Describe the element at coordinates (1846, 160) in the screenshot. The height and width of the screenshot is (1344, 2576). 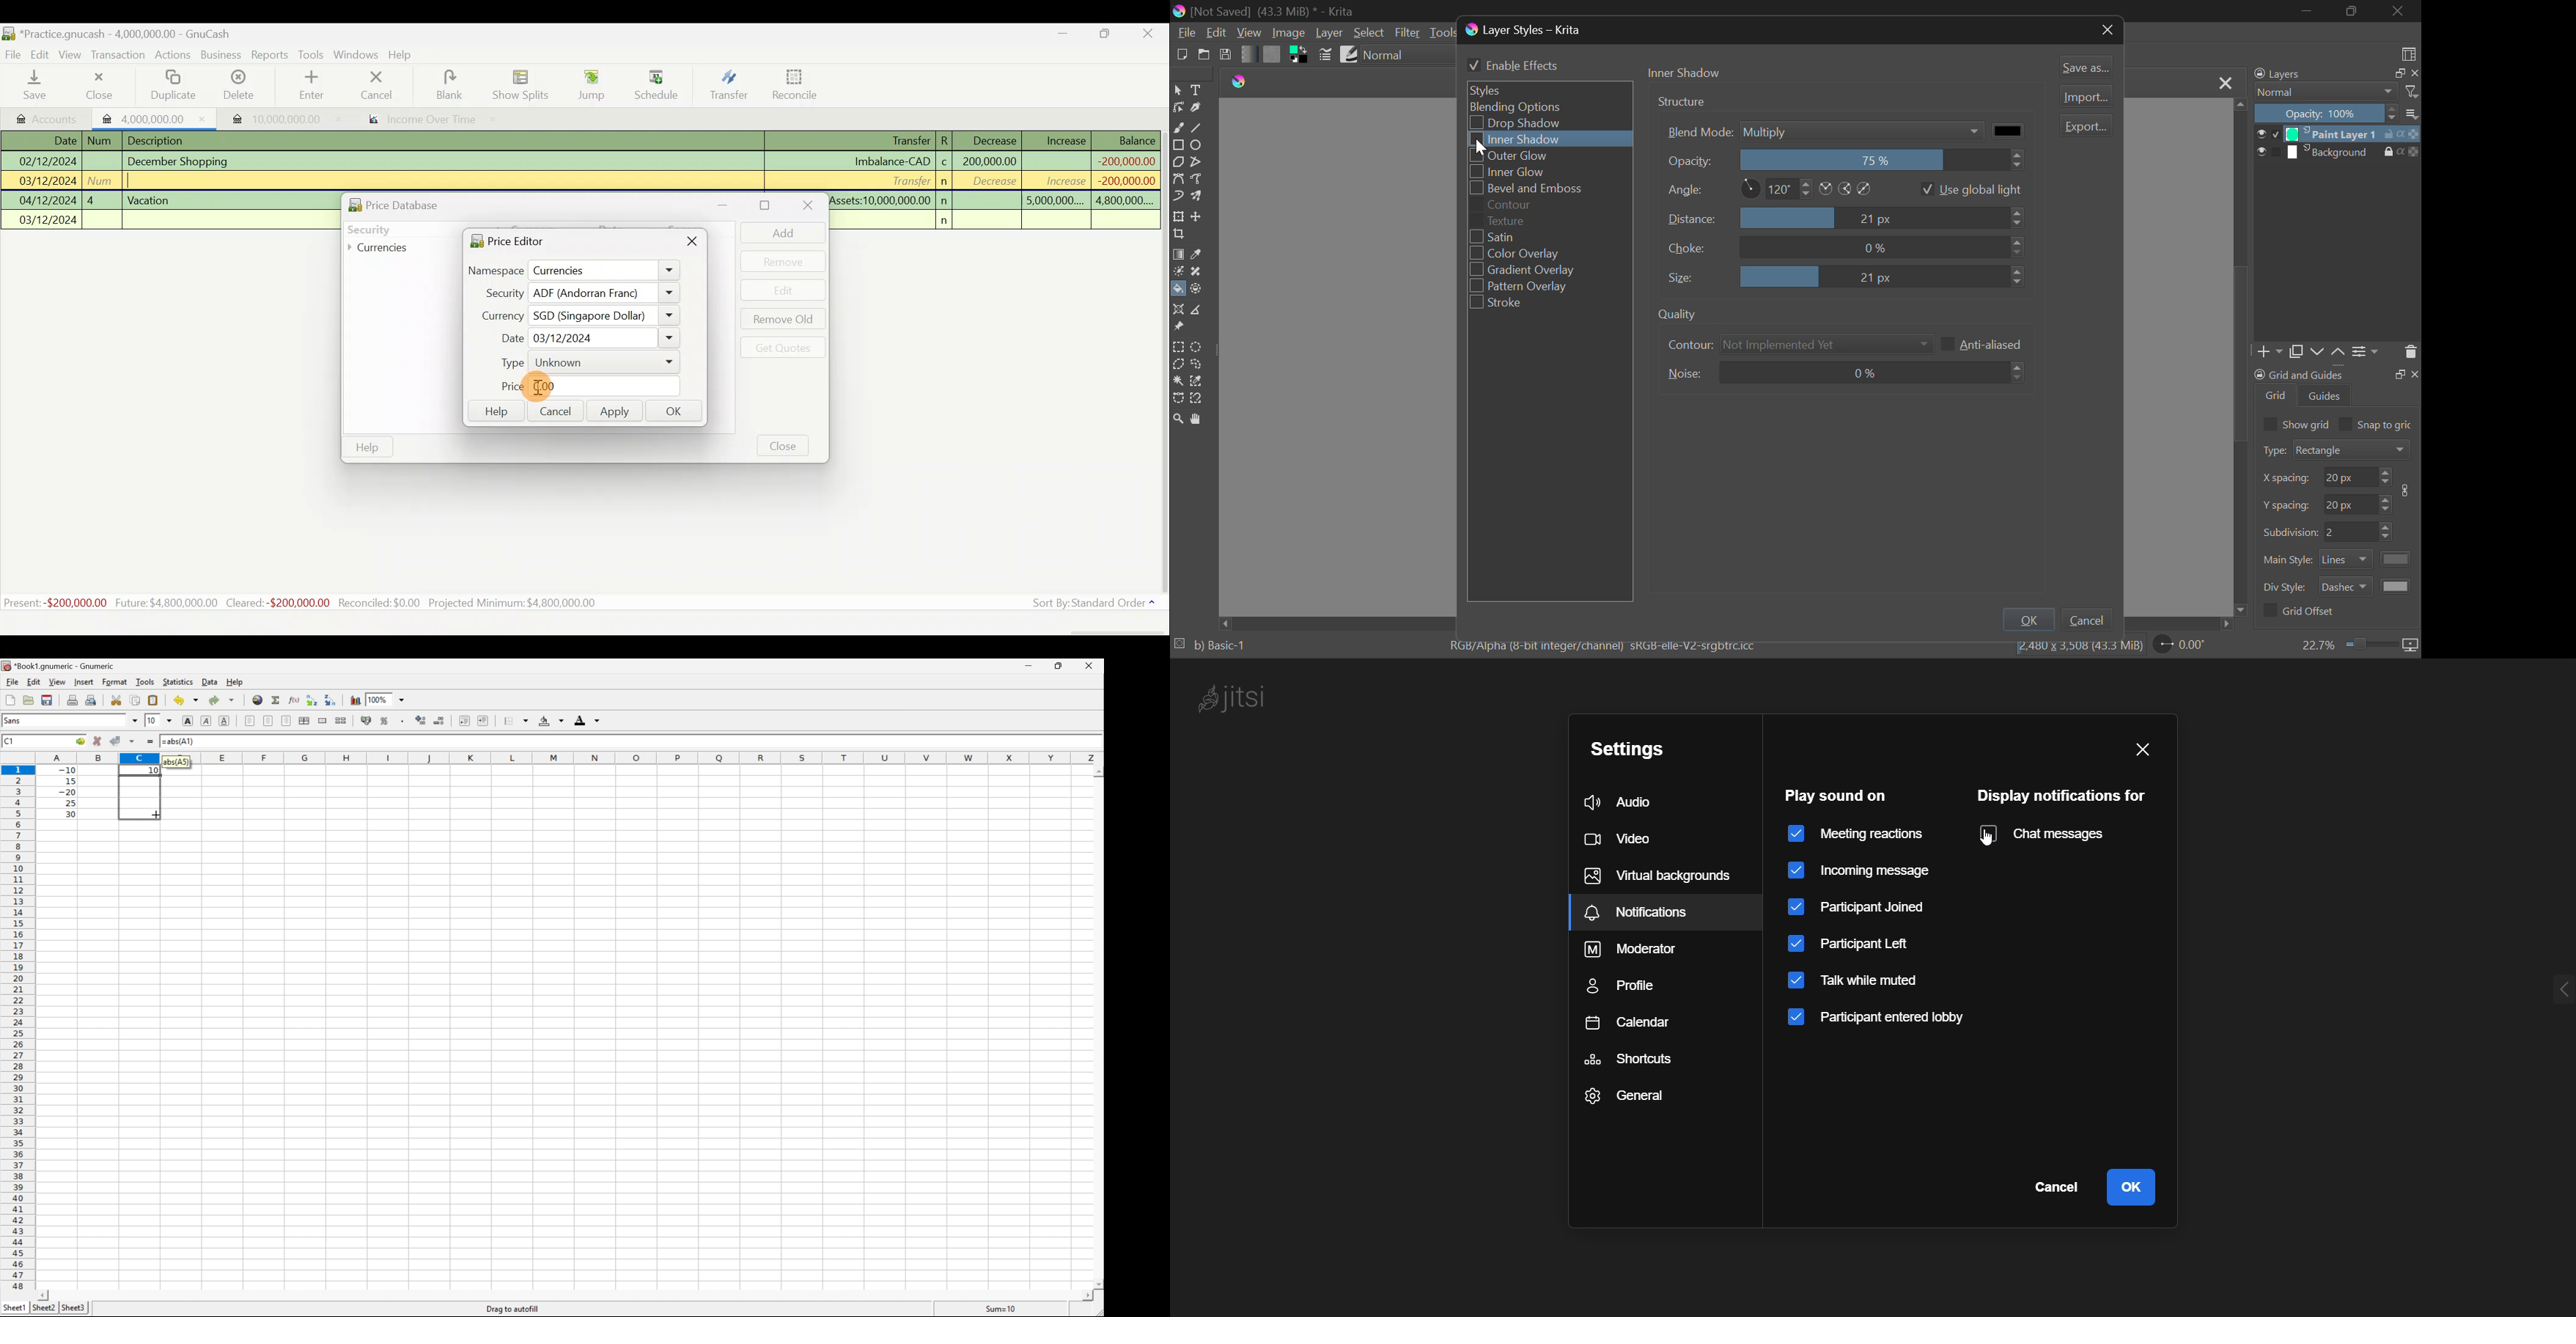
I see `Opacity` at that location.